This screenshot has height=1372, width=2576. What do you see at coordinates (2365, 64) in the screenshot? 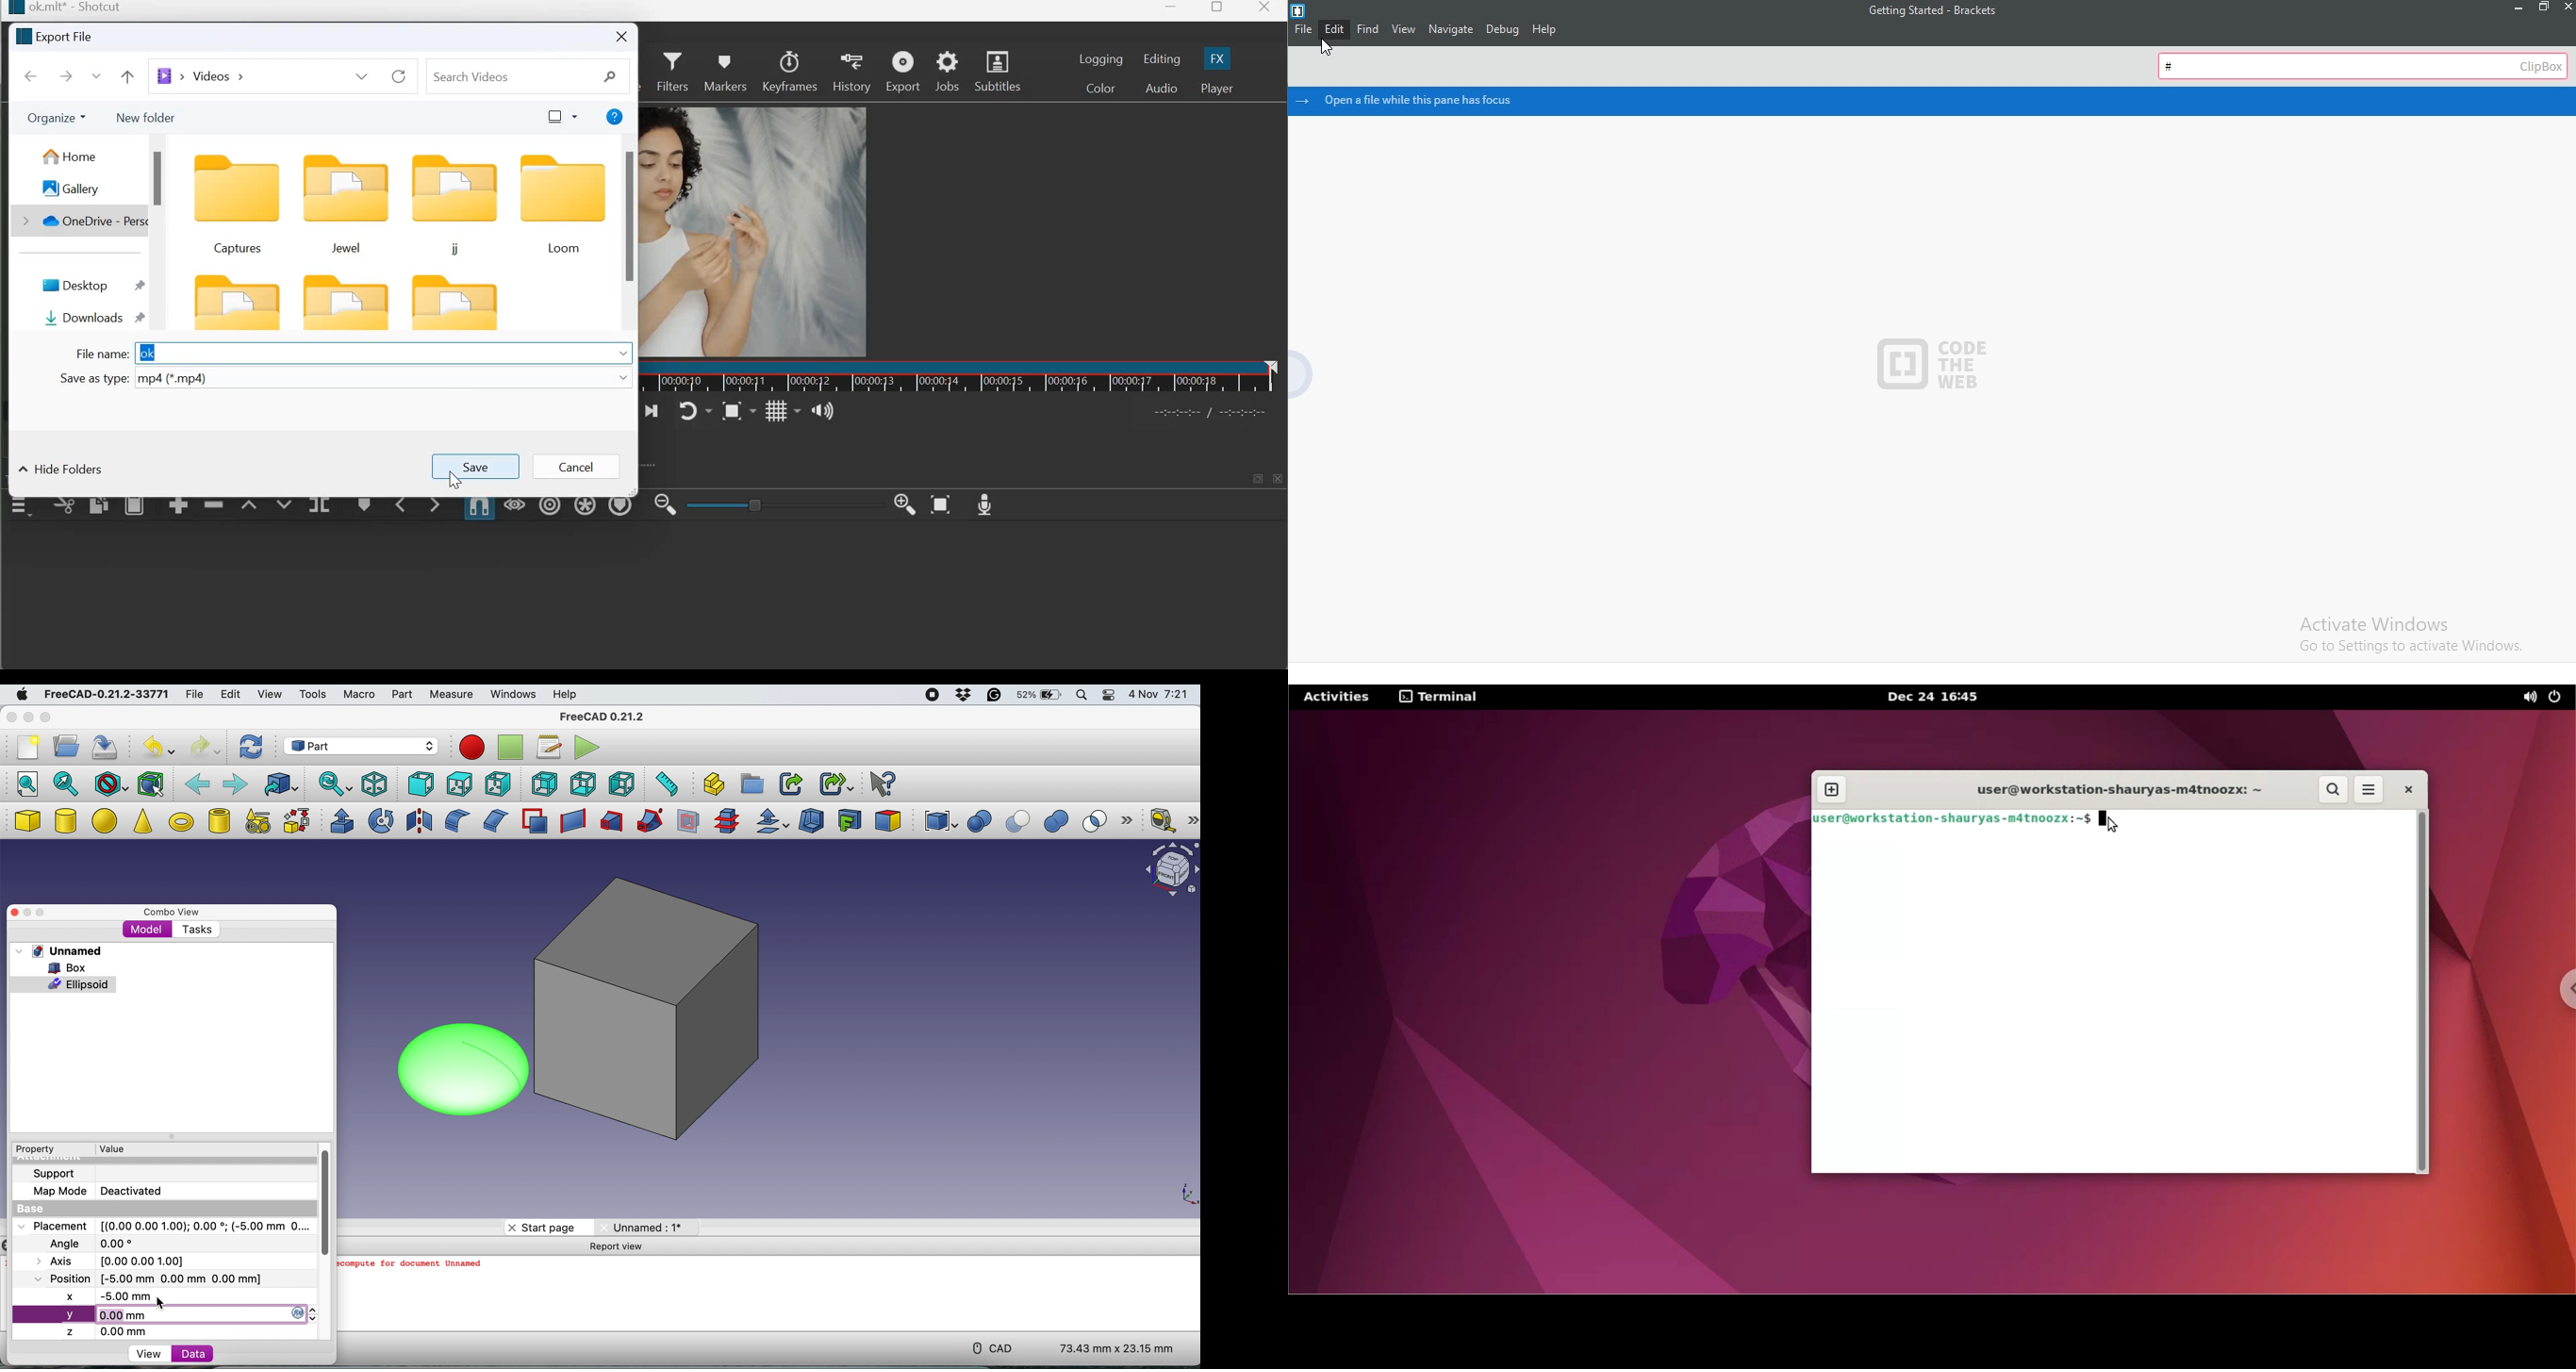
I see `clipbox` at bounding box center [2365, 64].